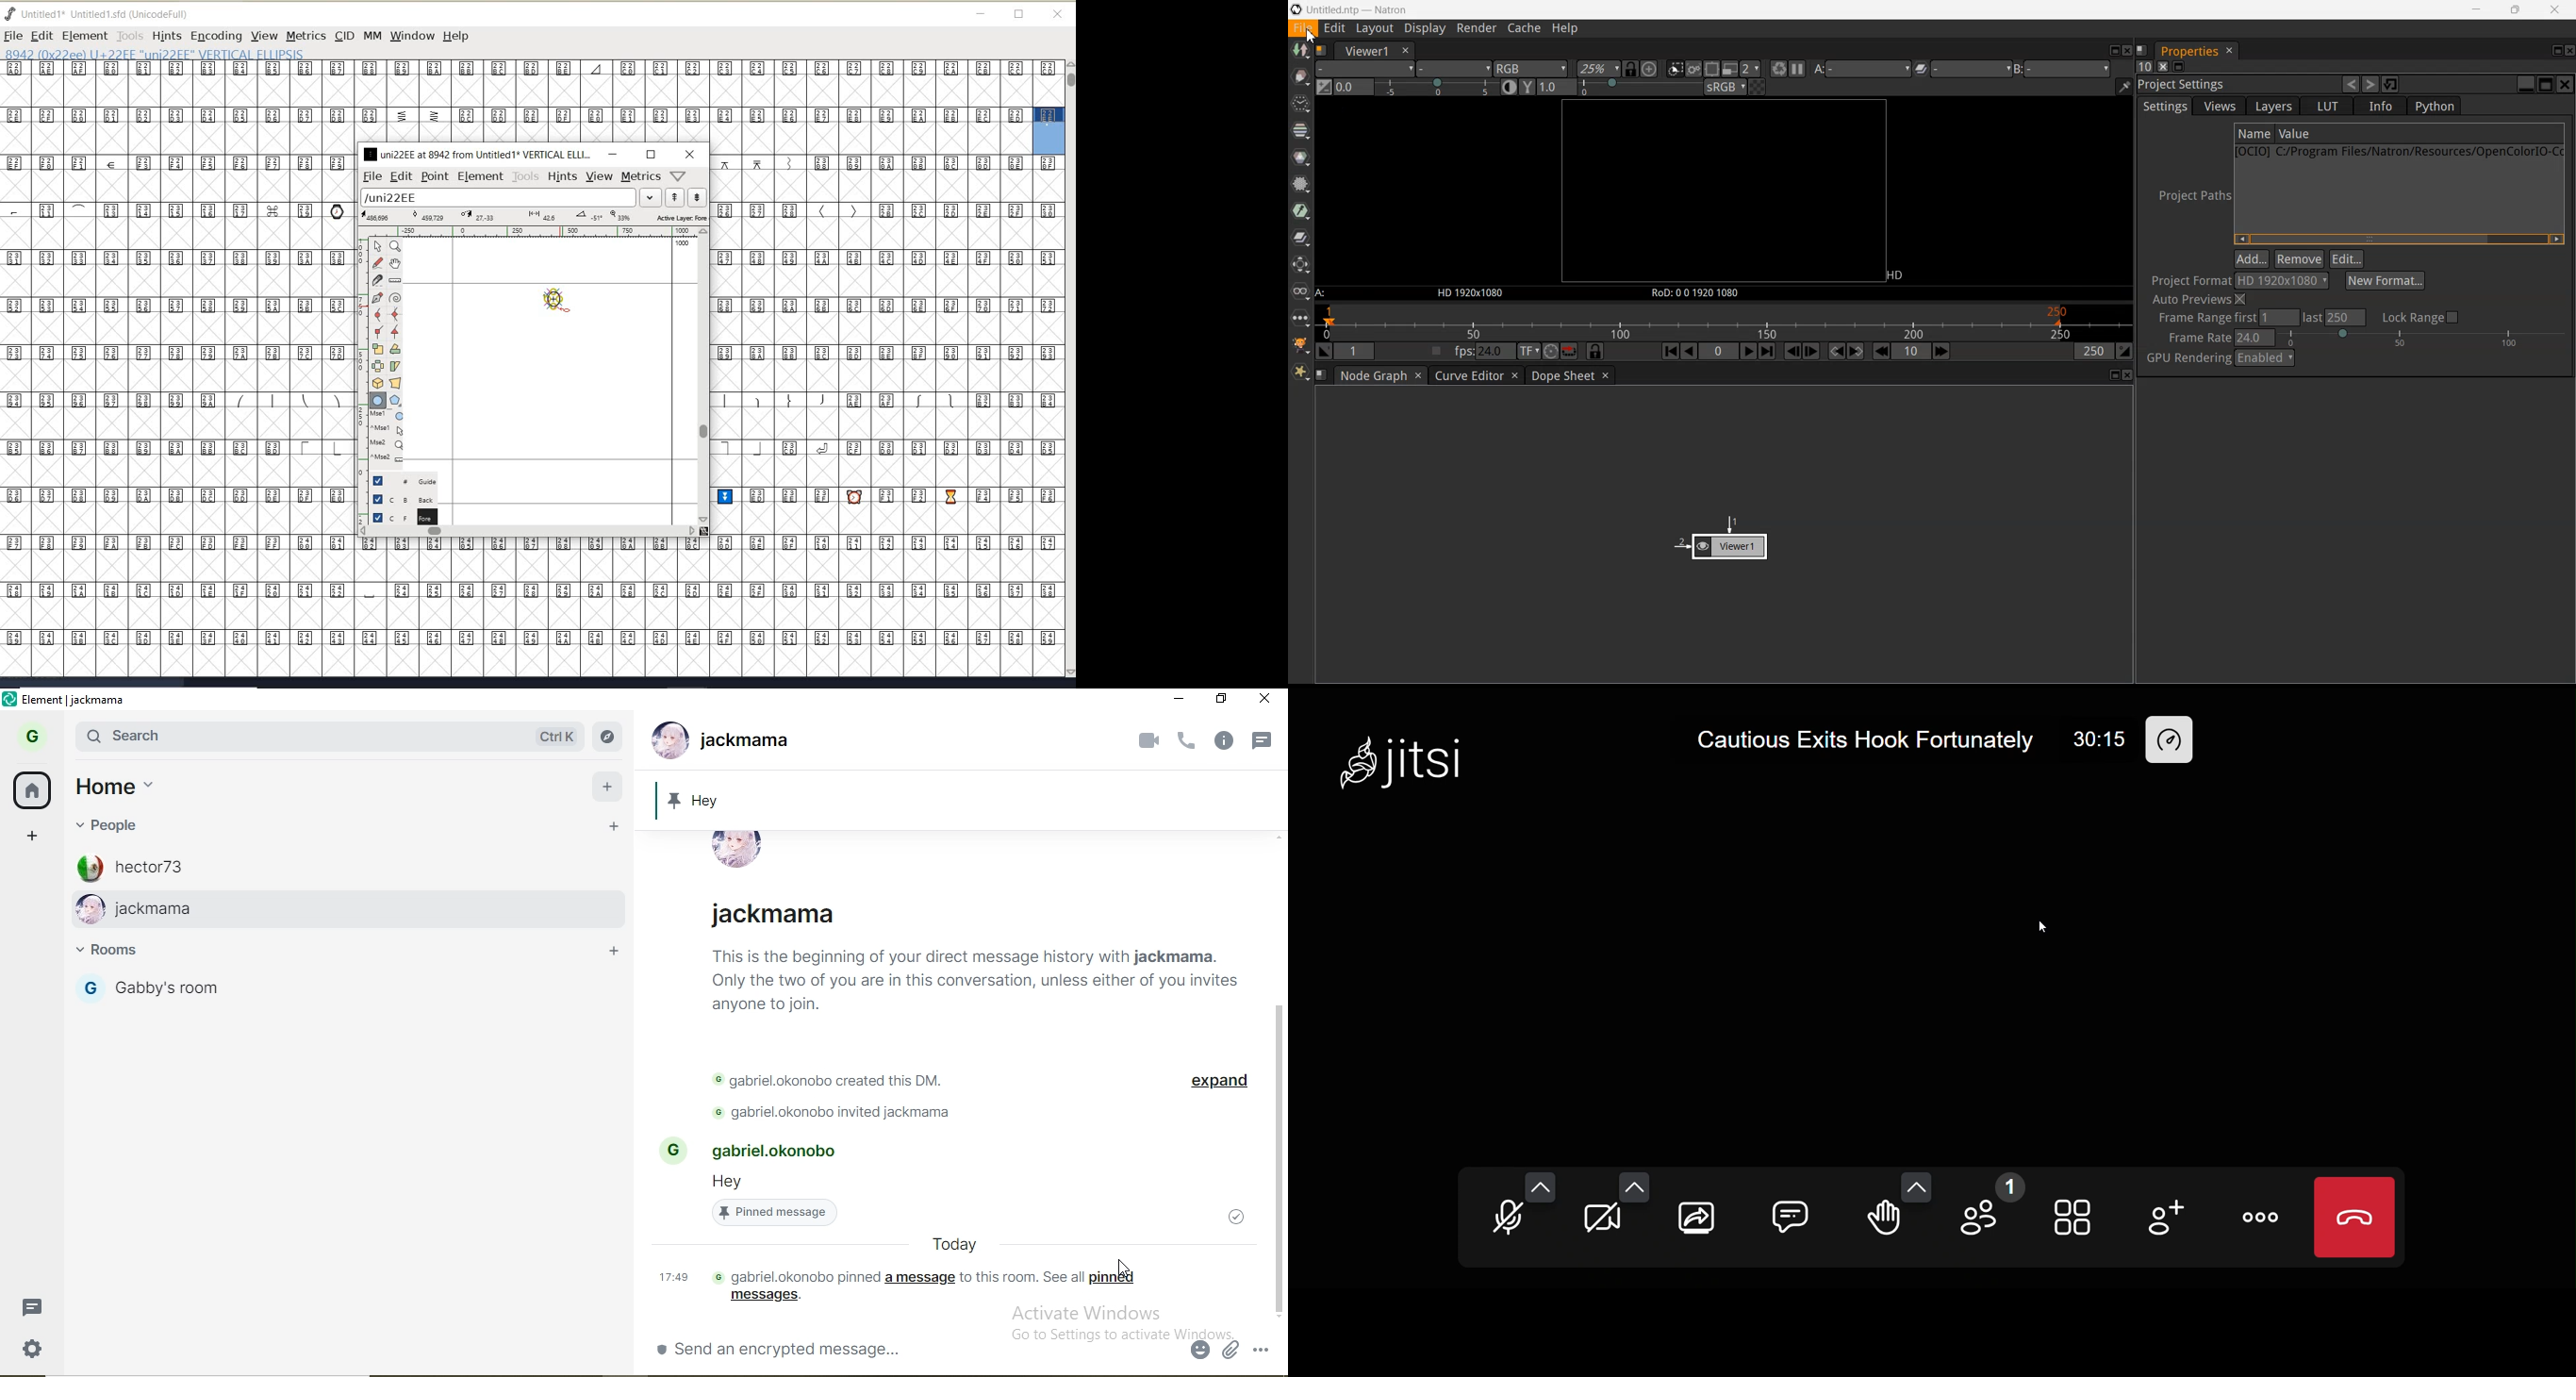  What do you see at coordinates (1598, 69) in the screenshot?
I see `Zoom percentage` at bounding box center [1598, 69].